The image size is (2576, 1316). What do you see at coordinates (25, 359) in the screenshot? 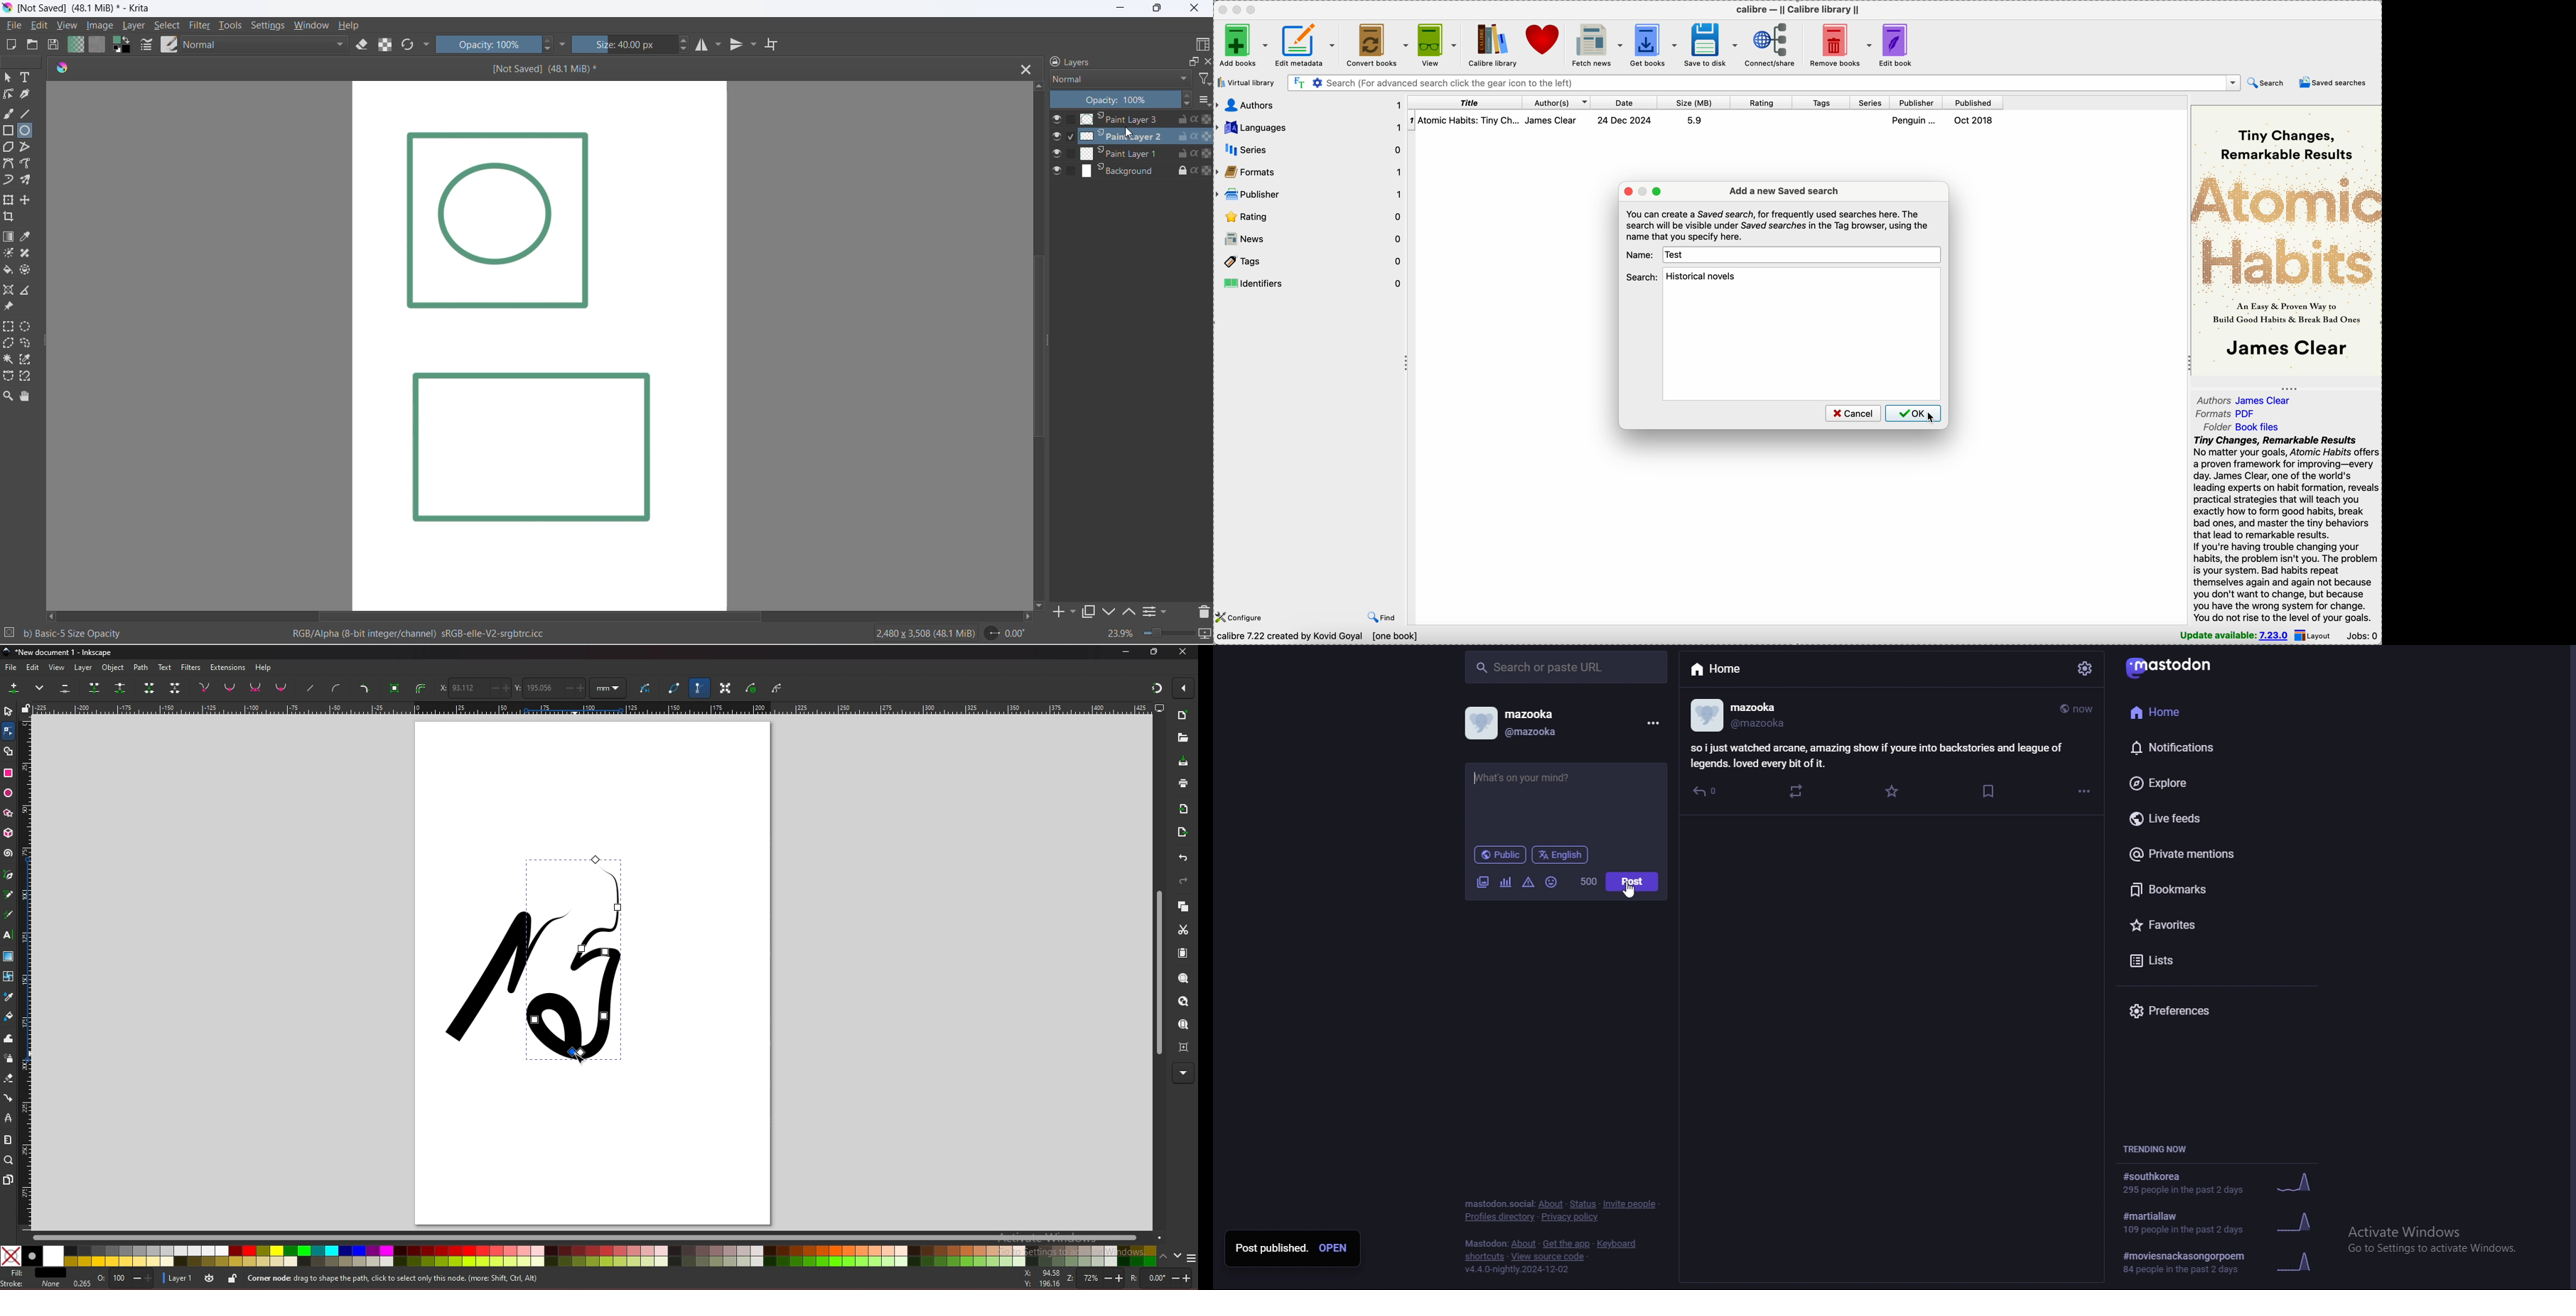
I see `color selection tool` at bounding box center [25, 359].